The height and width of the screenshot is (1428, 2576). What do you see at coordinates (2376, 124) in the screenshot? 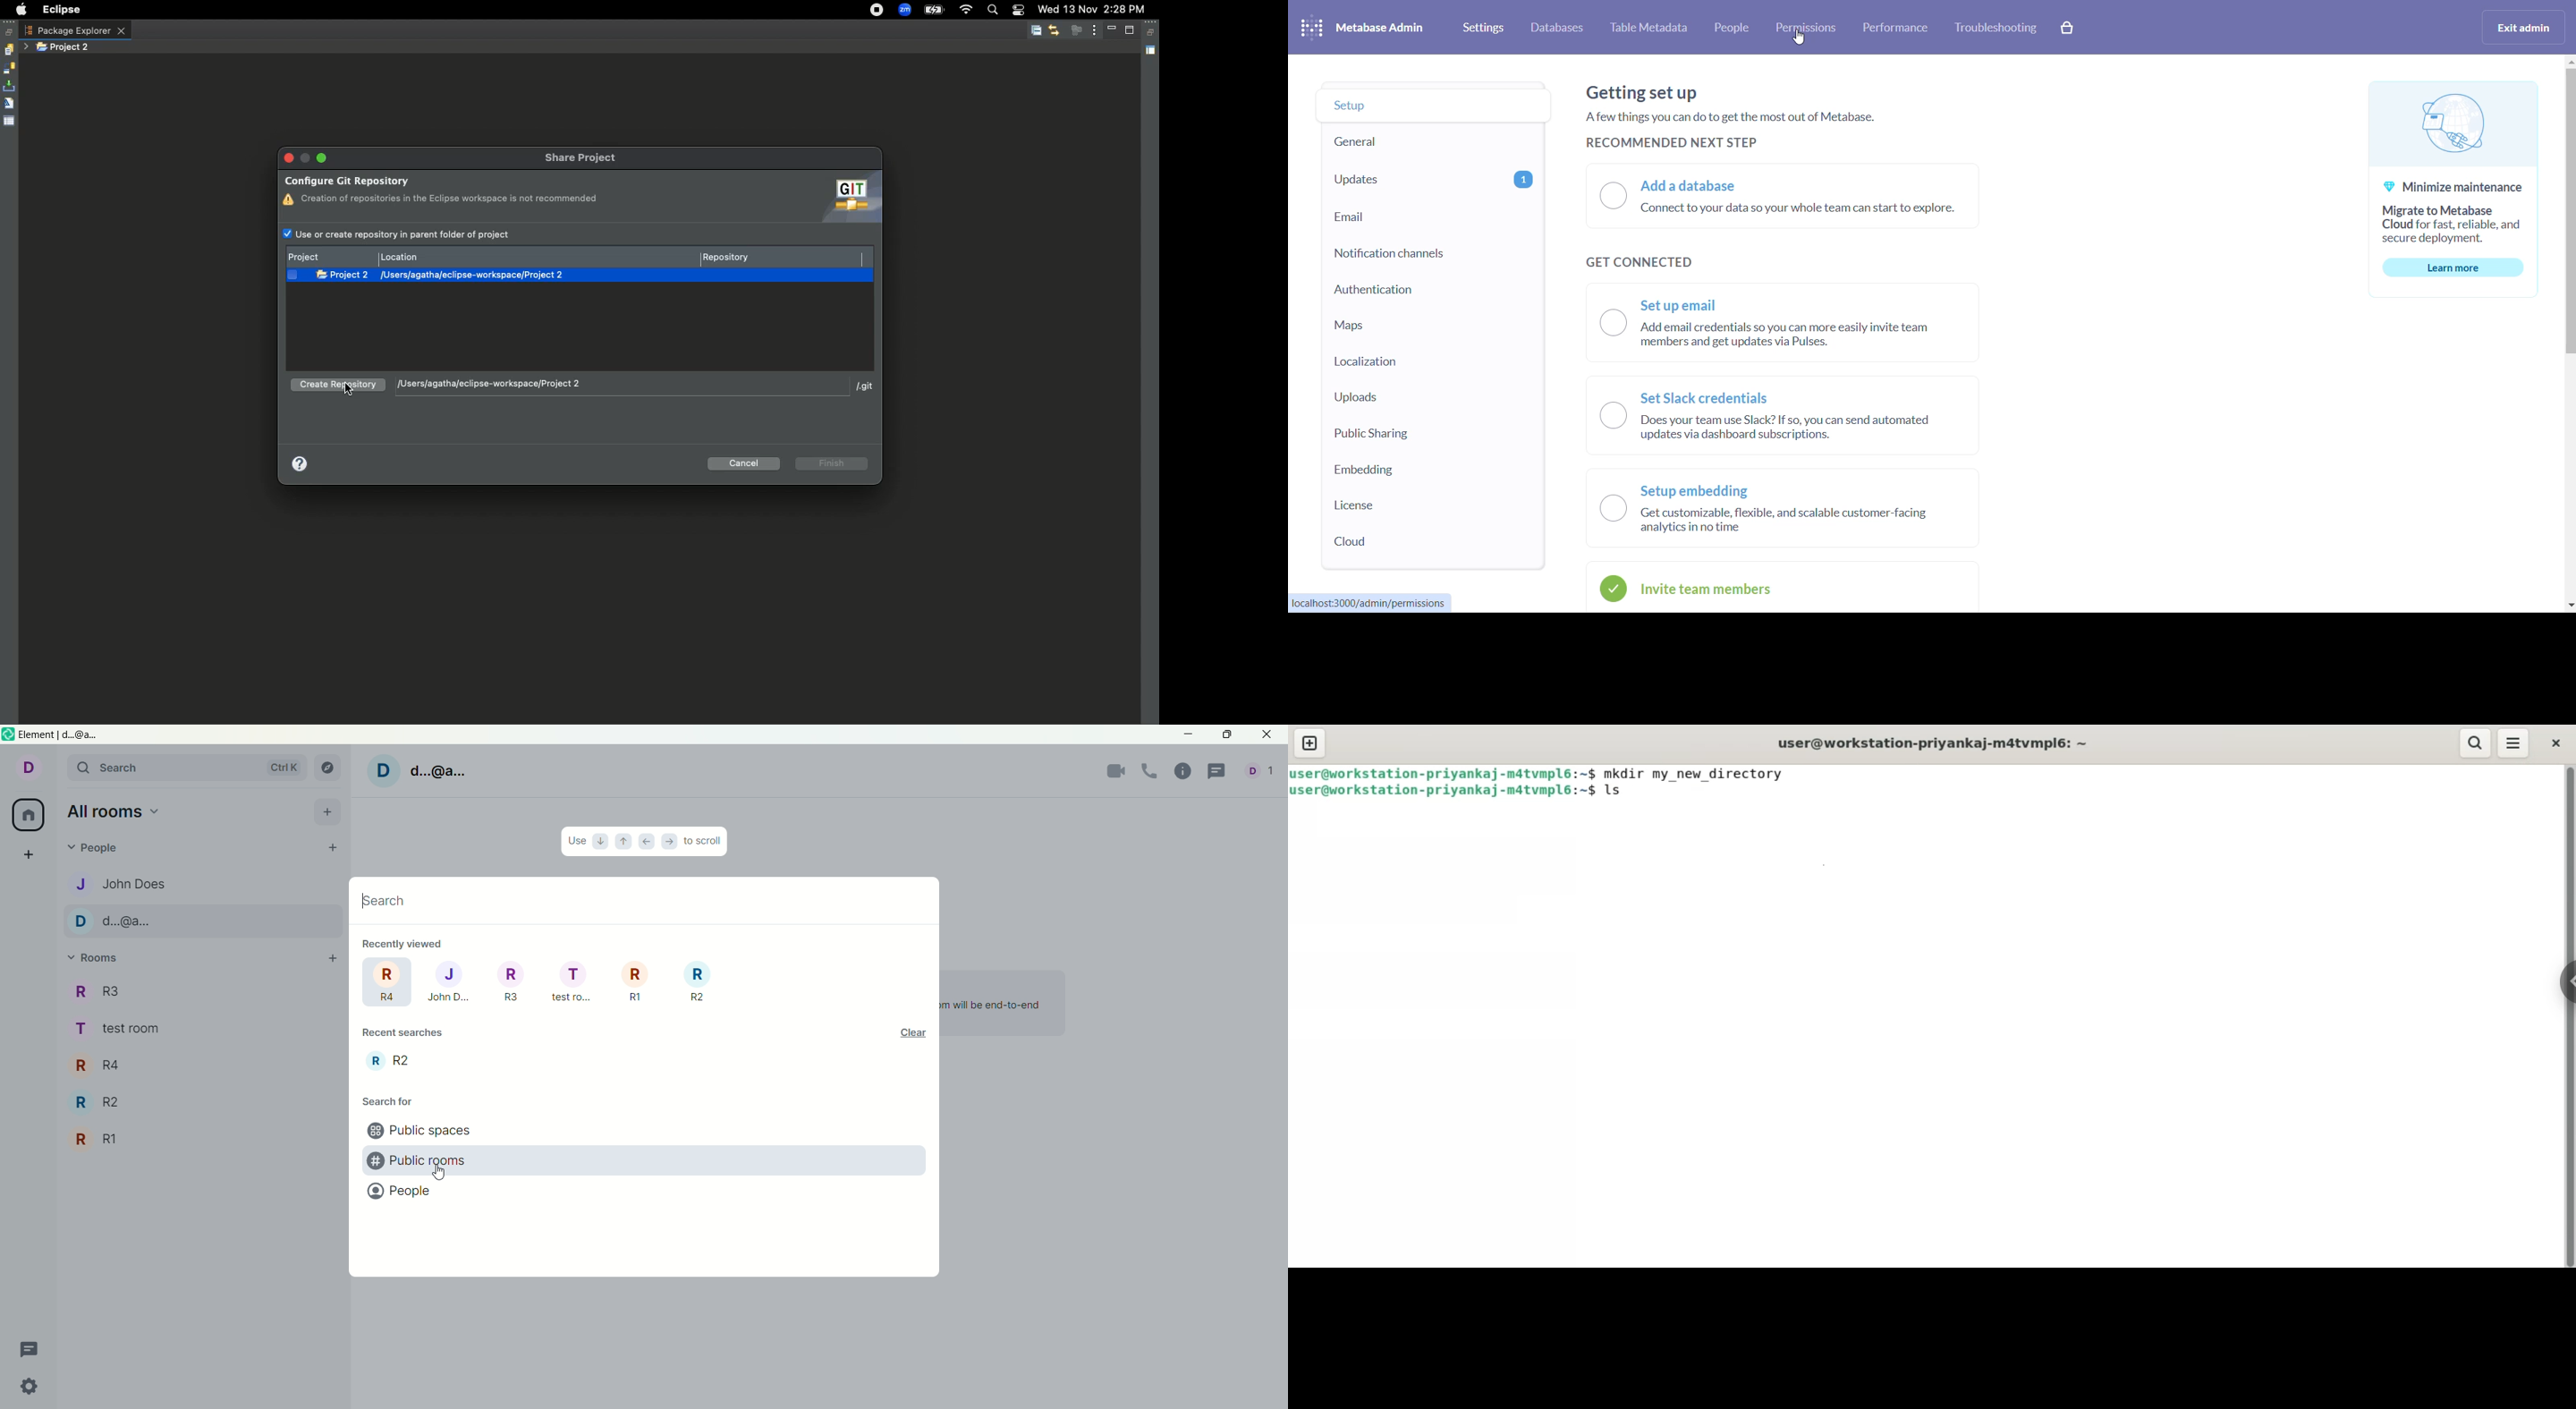
I see `logo` at bounding box center [2376, 124].